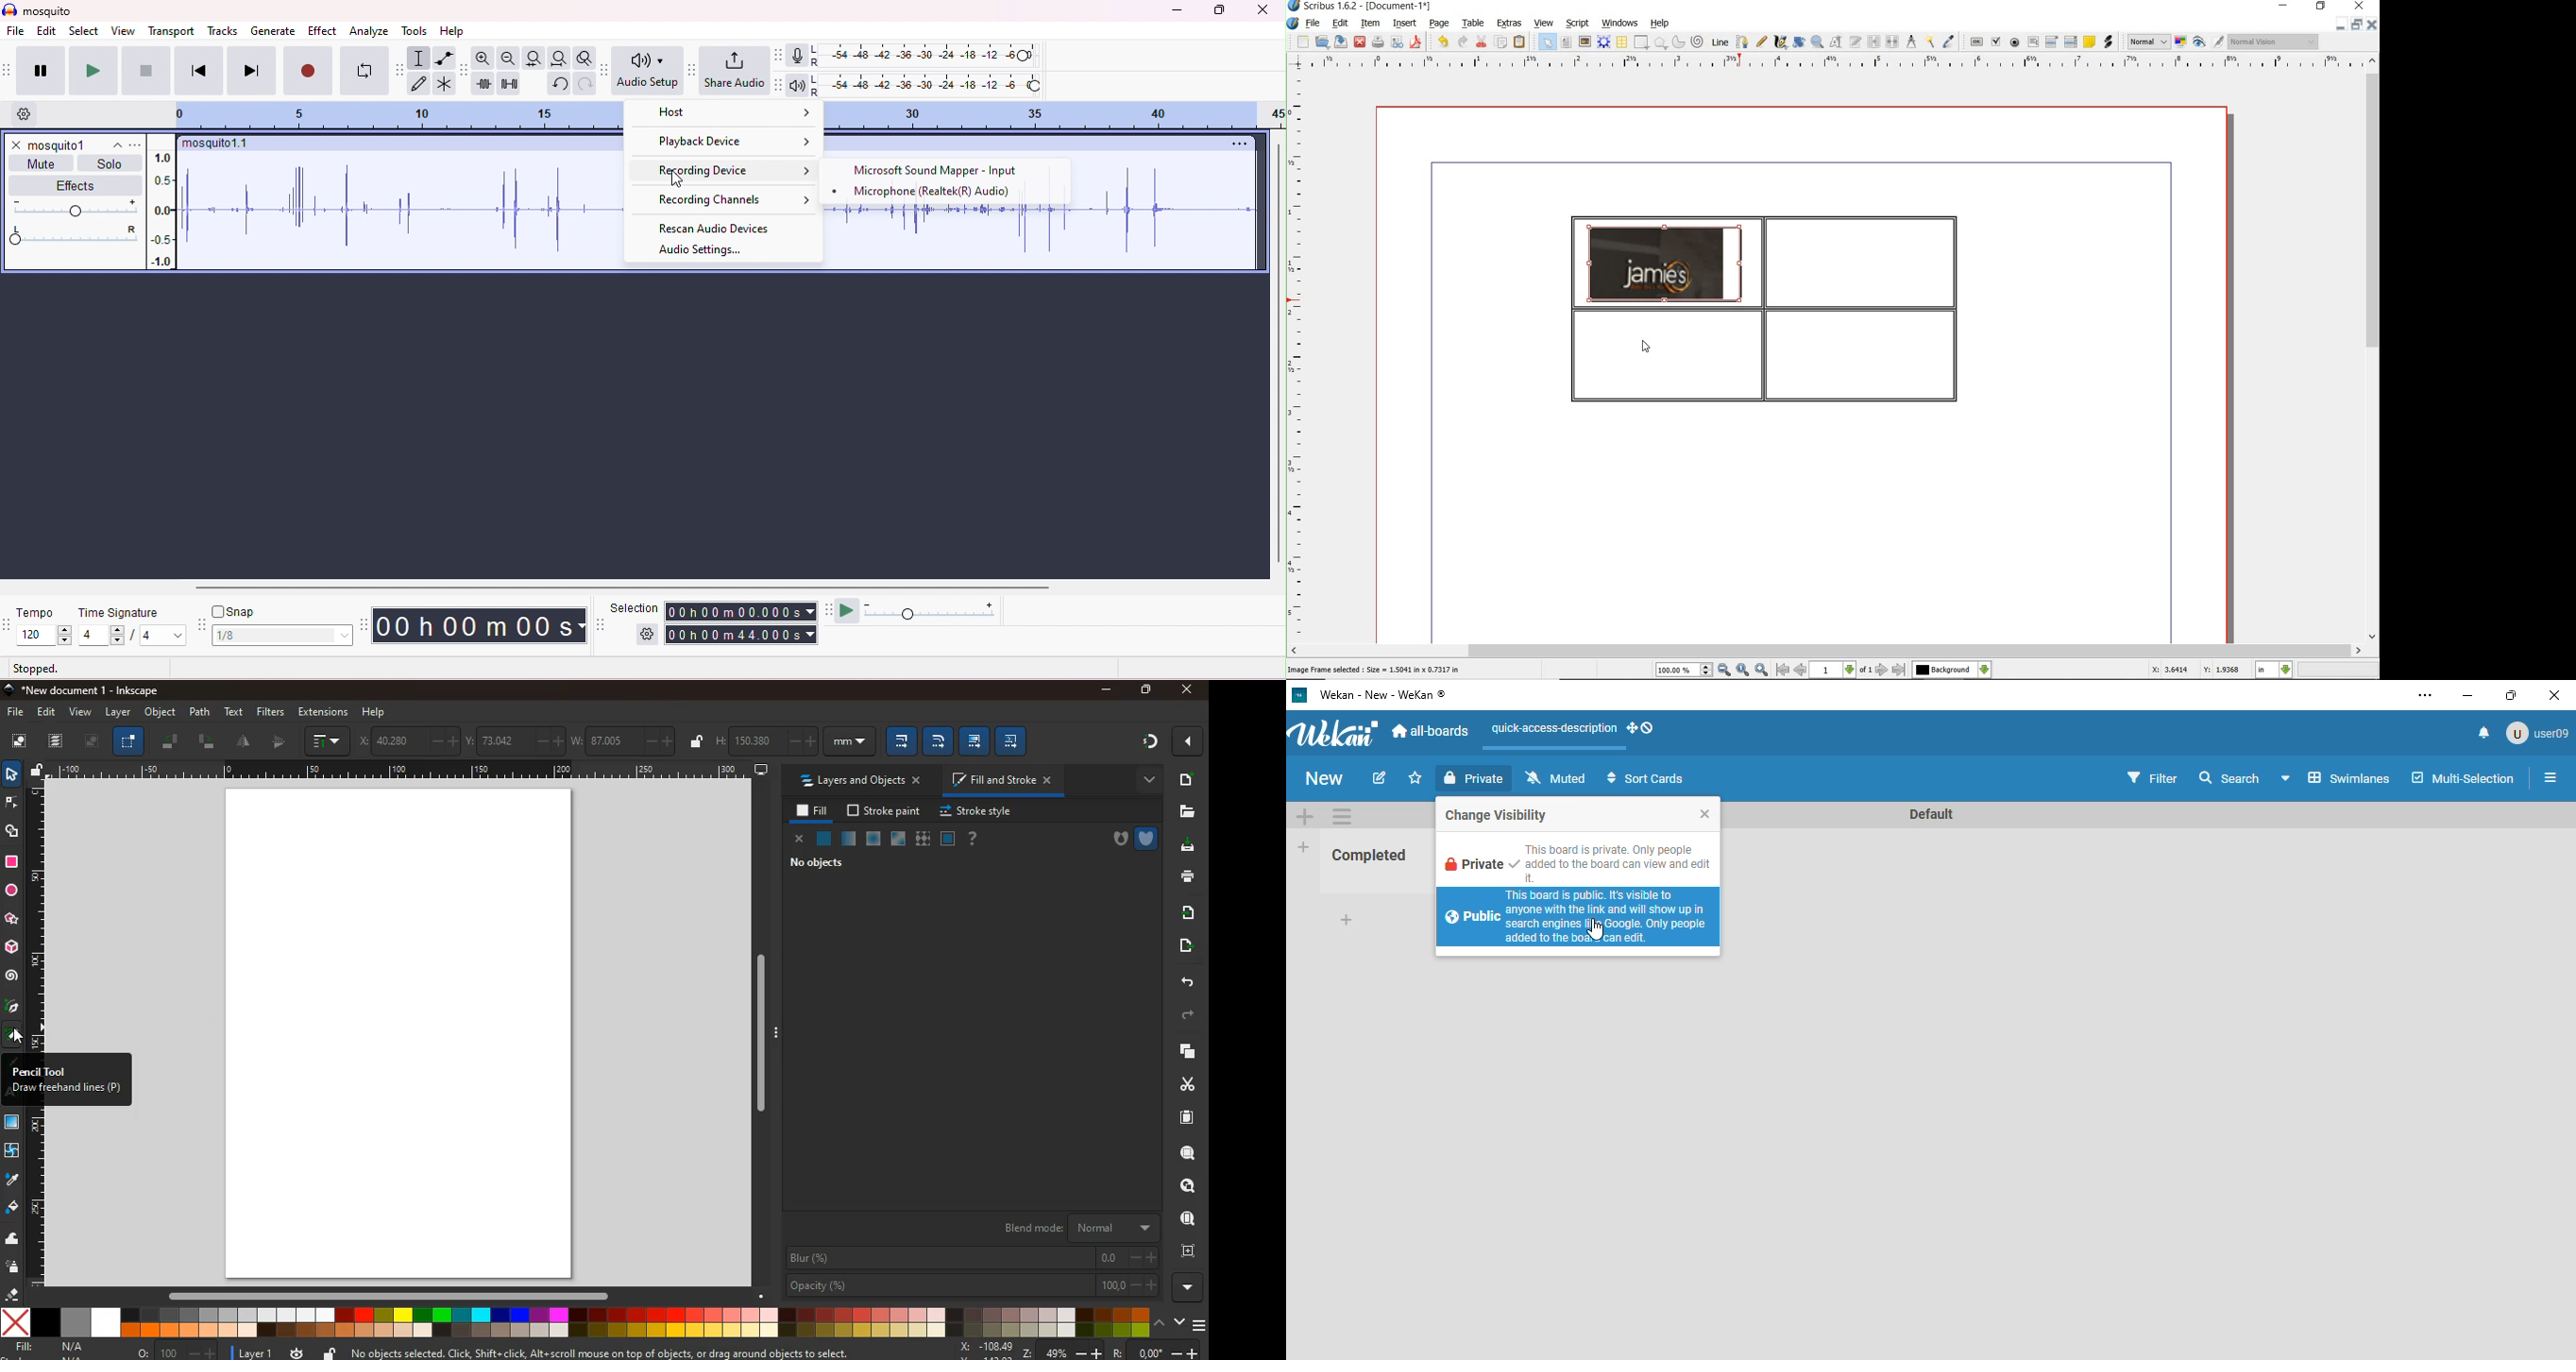 This screenshot has height=1372, width=2576. I want to click on preview mode, so click(2200, 43).